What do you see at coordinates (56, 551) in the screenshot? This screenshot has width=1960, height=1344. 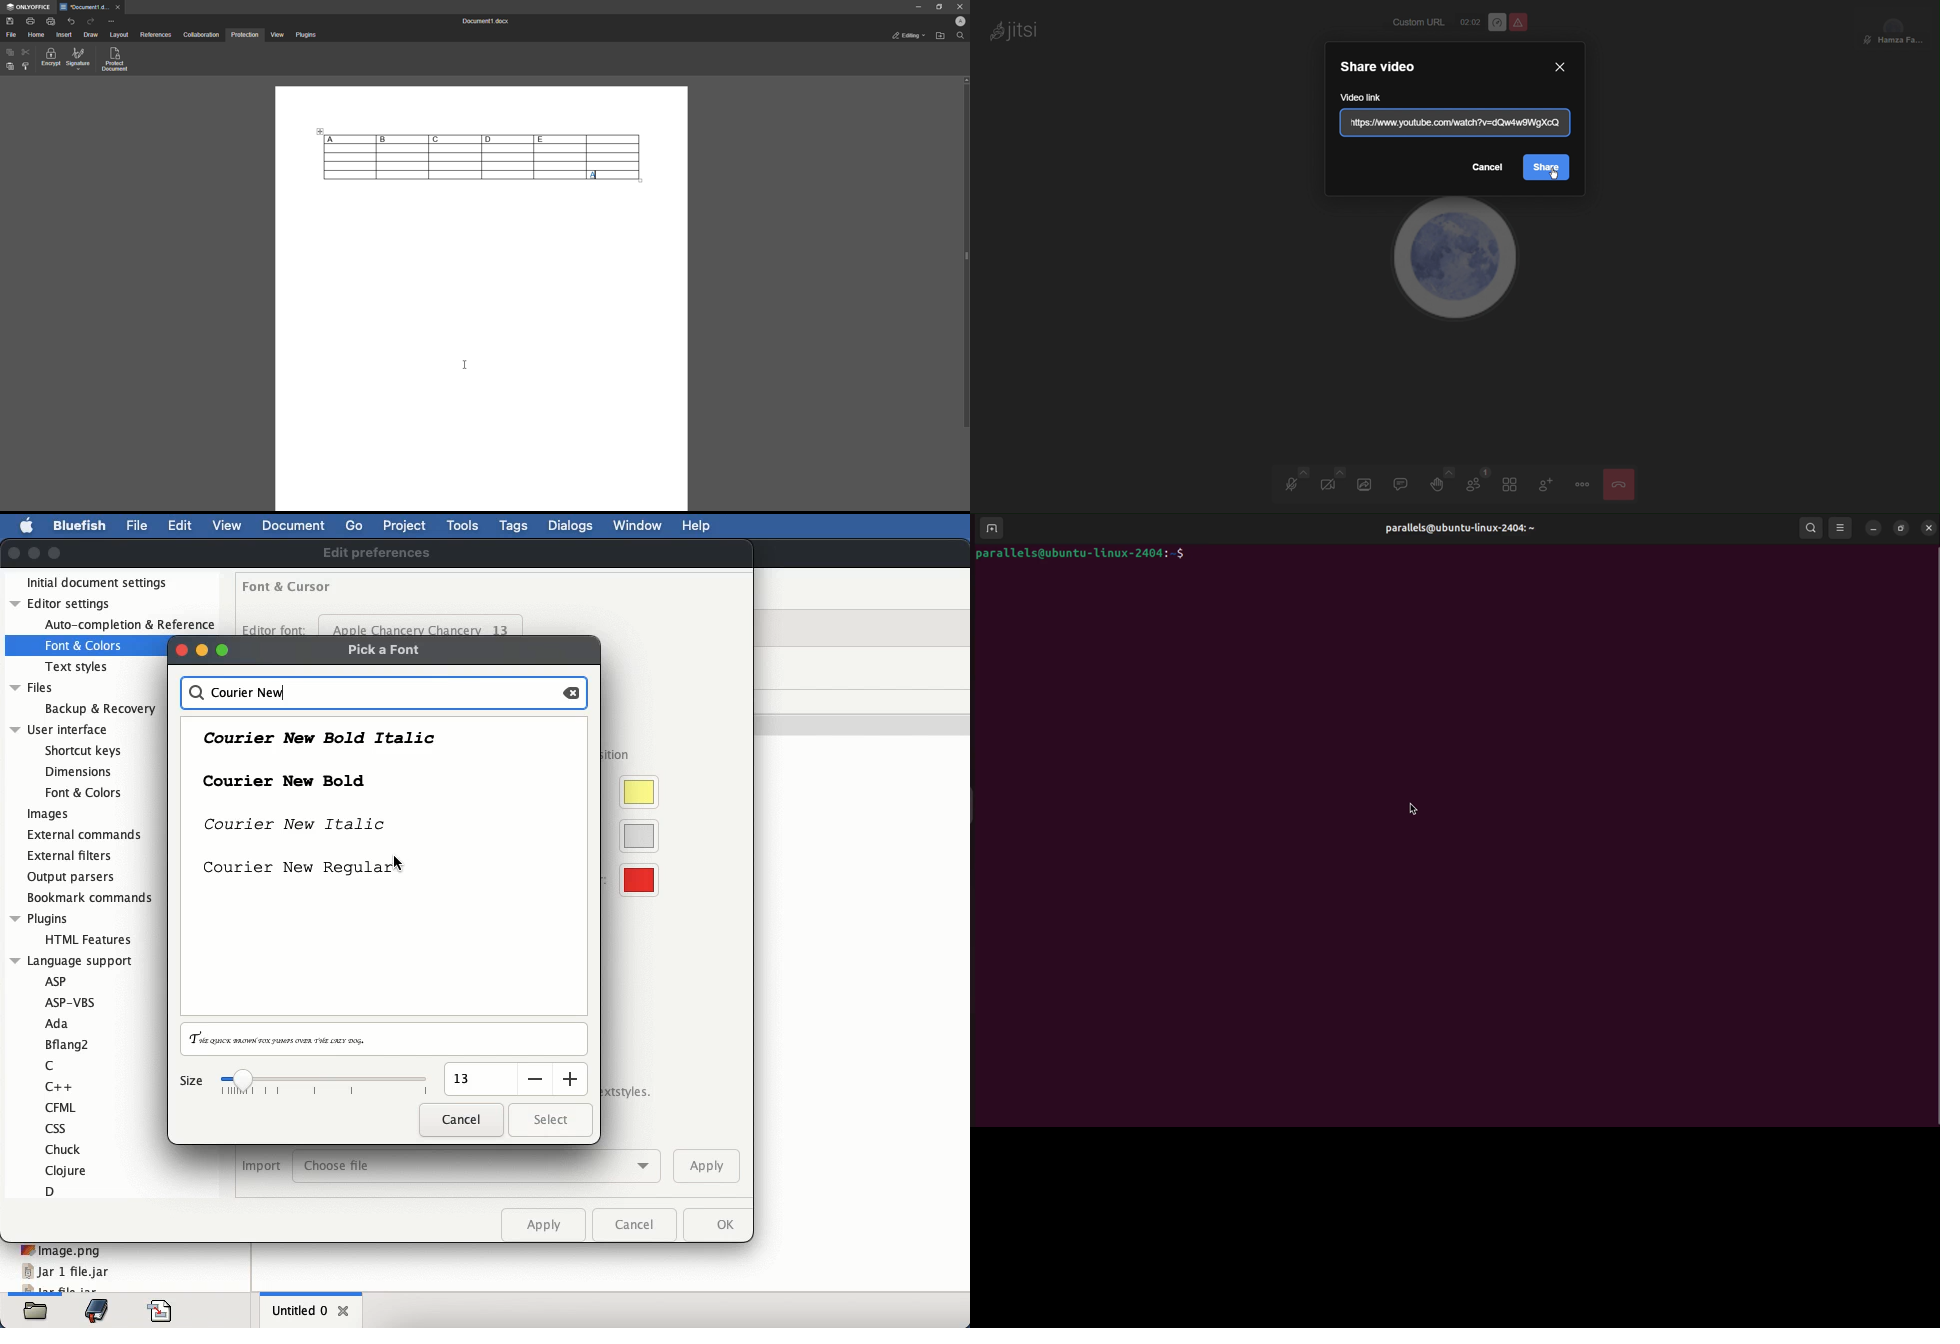 I see `maximize` at bounding box center [56, 551].